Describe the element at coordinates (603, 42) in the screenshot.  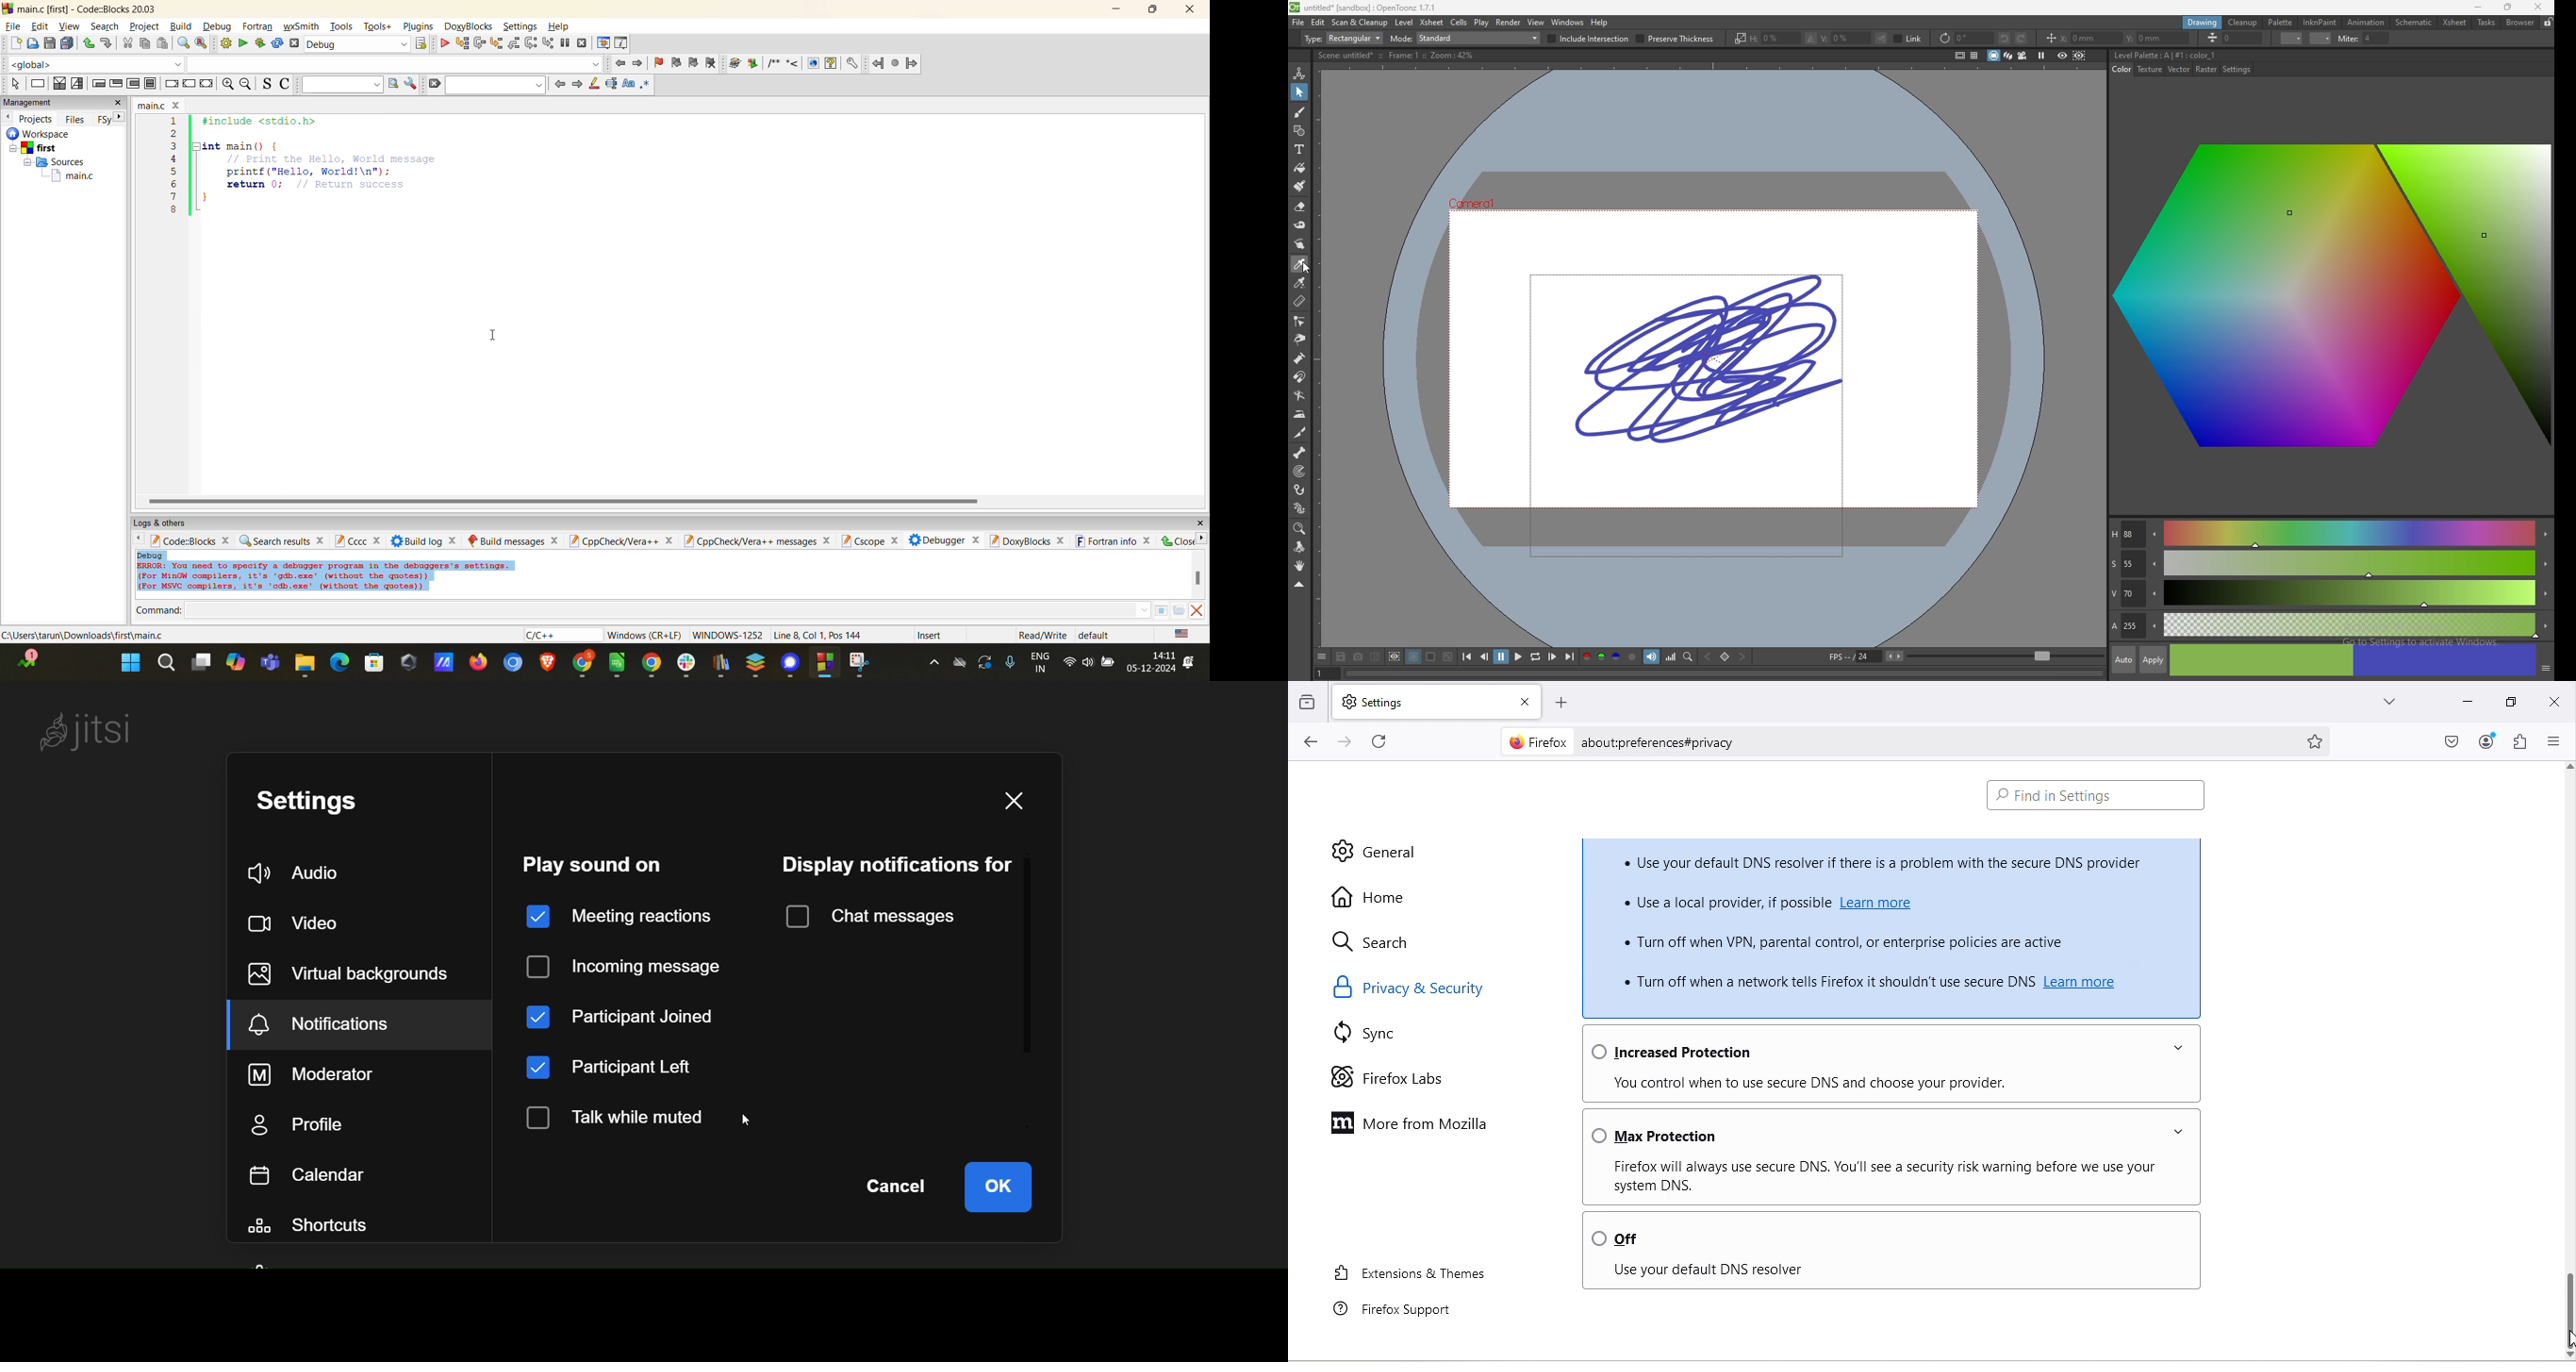
I see `debugging windows` at that location.